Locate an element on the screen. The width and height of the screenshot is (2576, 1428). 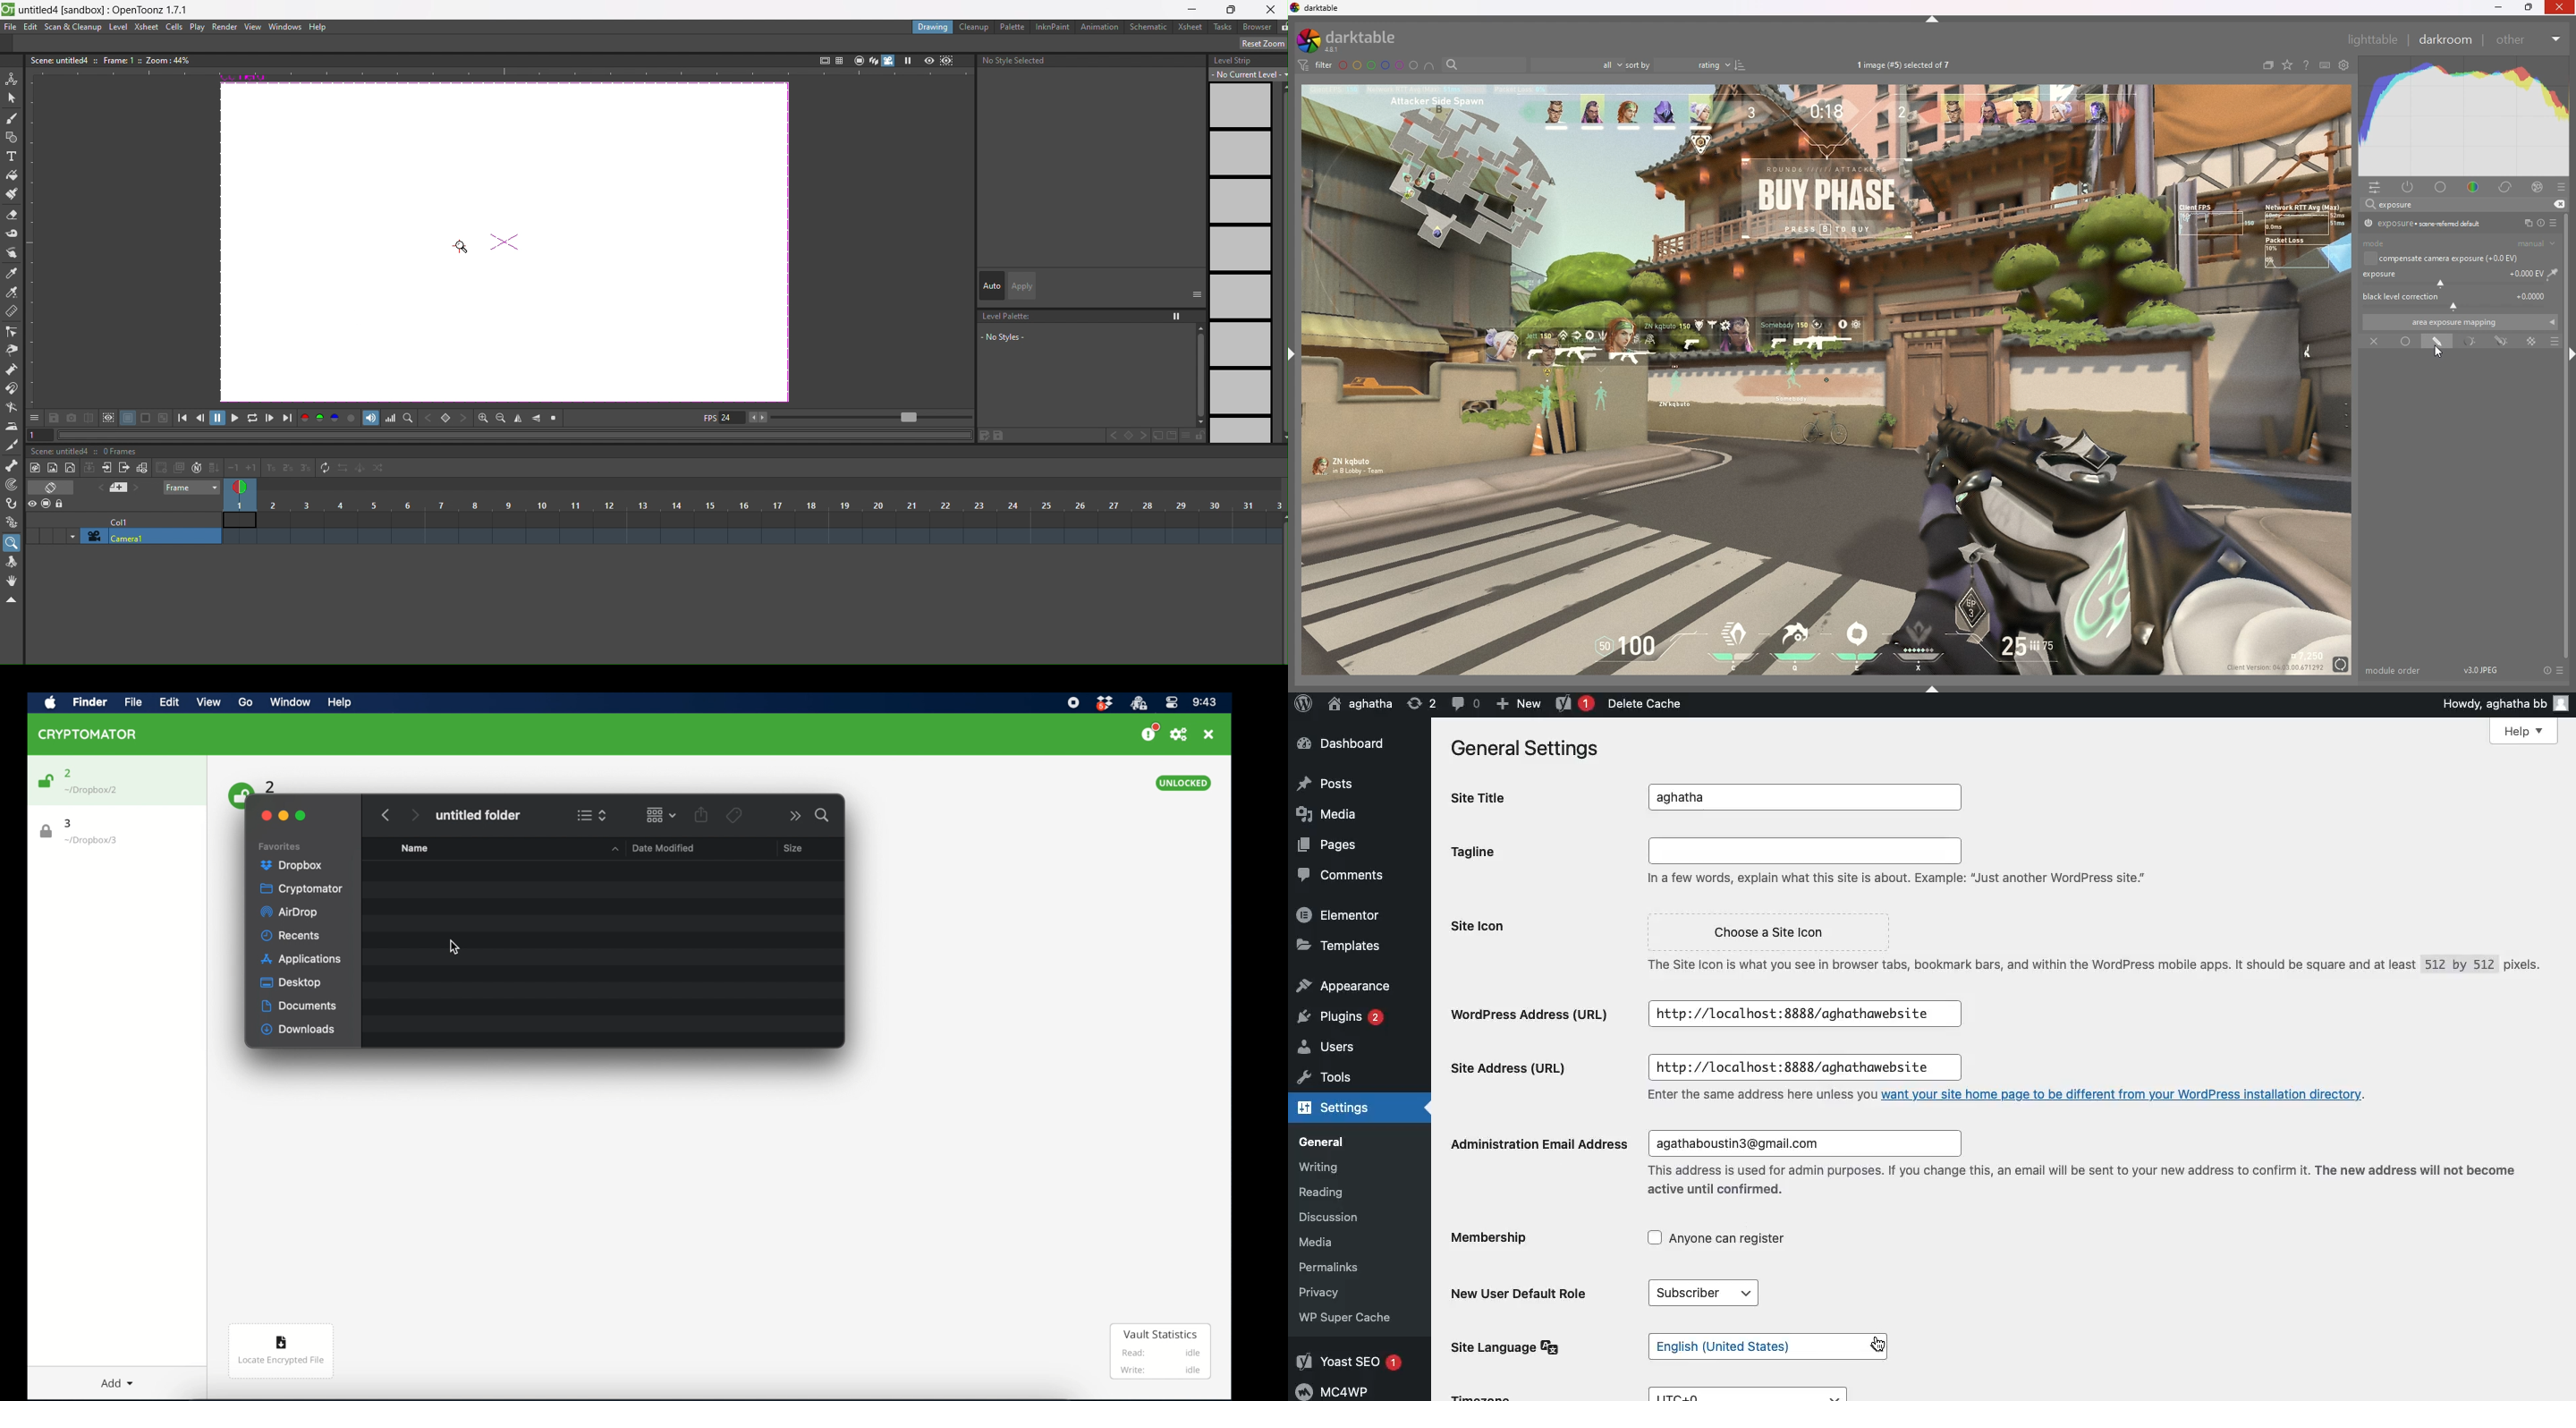
help is located at coordinates (2304, 65).